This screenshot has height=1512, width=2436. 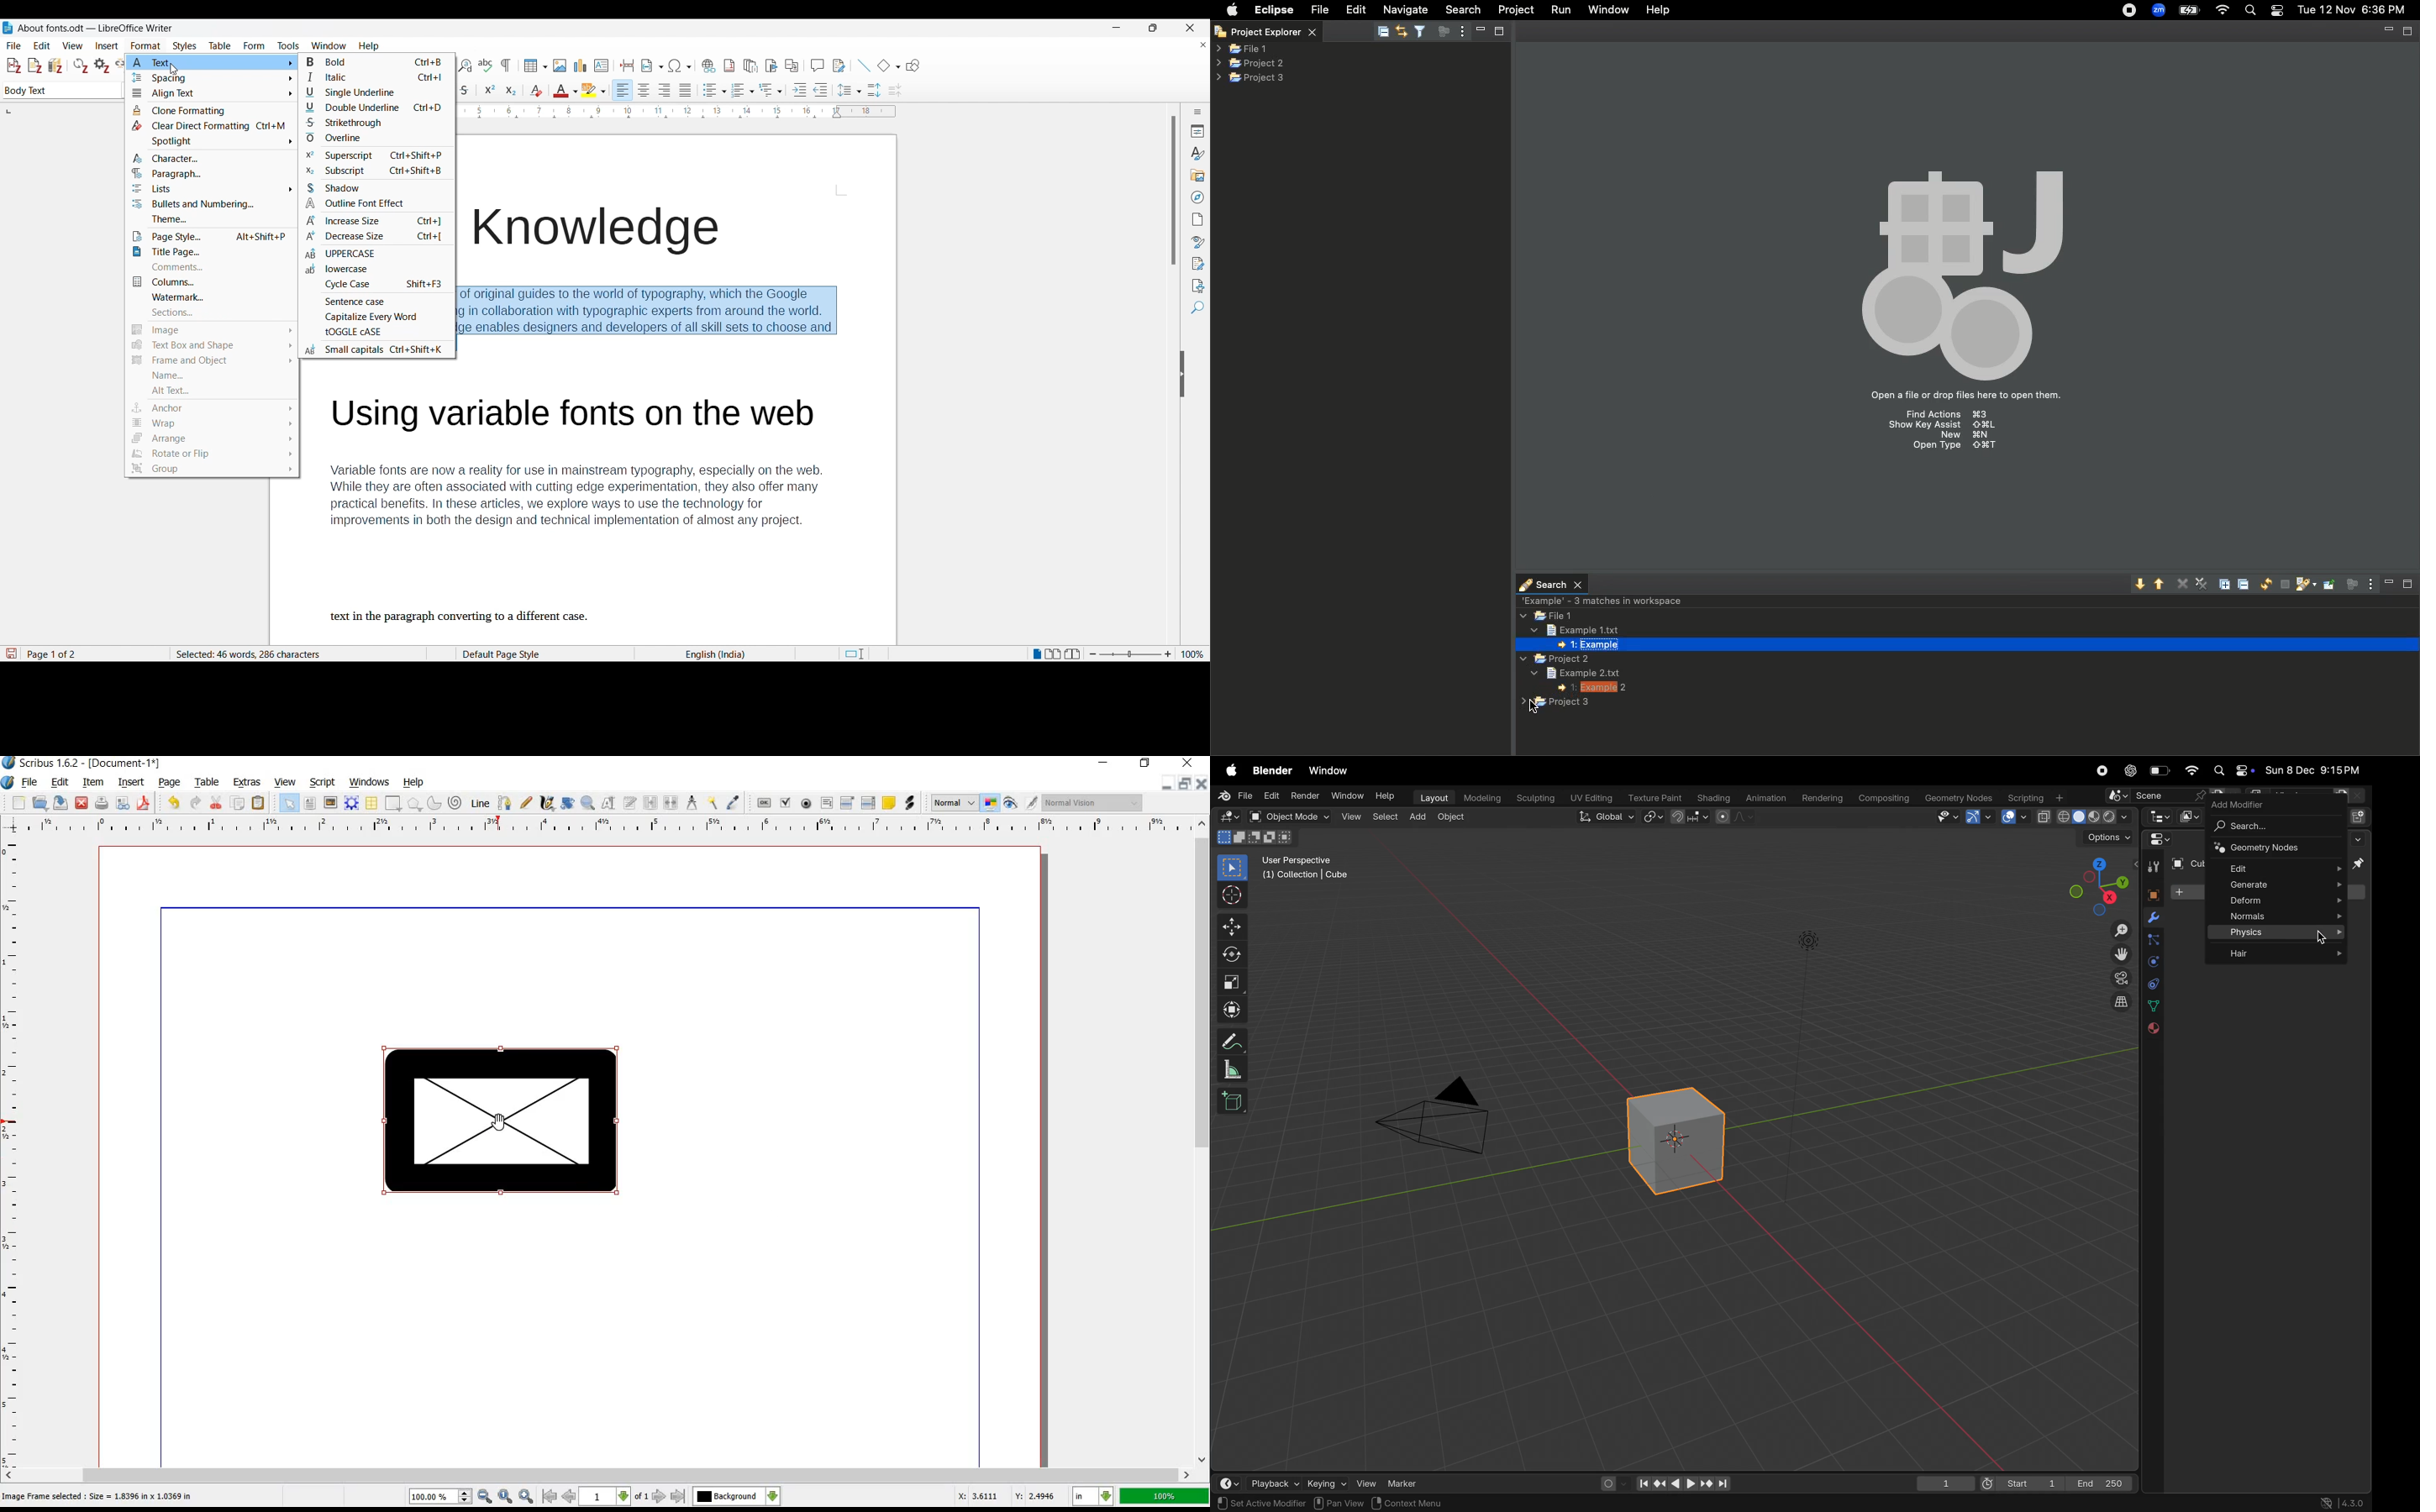 I want to click on edit, so click(x=59, y=783).